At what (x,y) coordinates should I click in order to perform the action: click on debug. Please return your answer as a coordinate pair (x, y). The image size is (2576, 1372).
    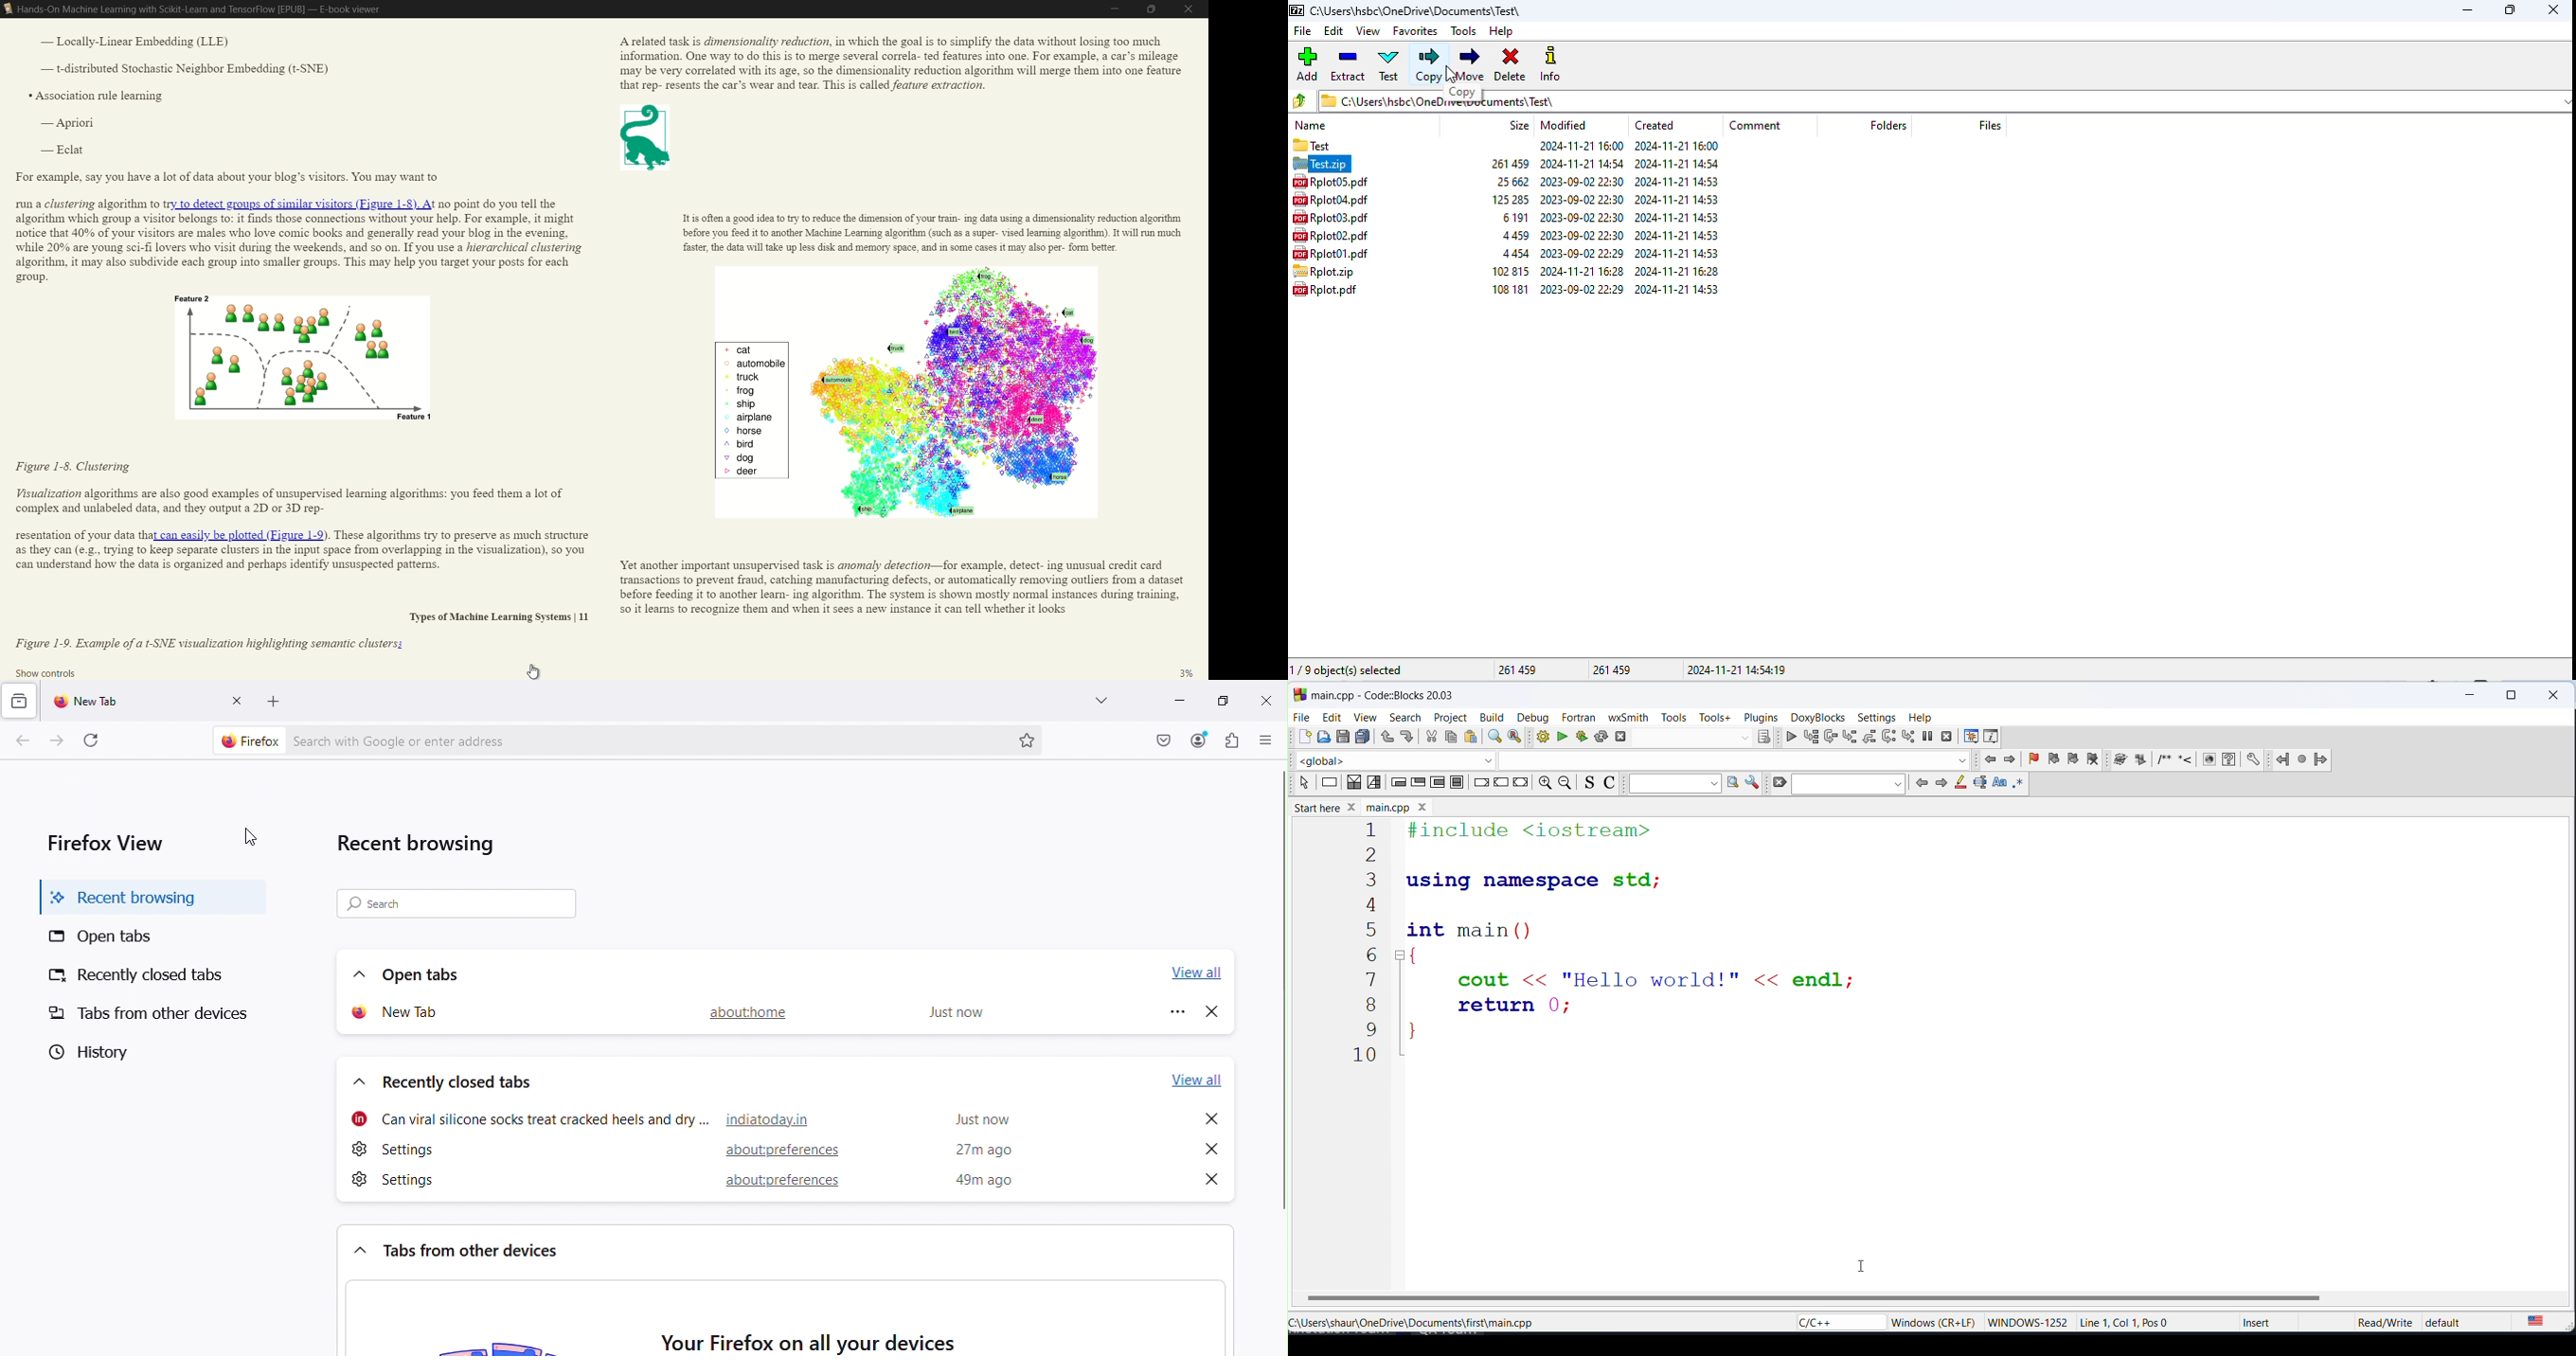
    Looking at the image, I should click on (1530, 717).